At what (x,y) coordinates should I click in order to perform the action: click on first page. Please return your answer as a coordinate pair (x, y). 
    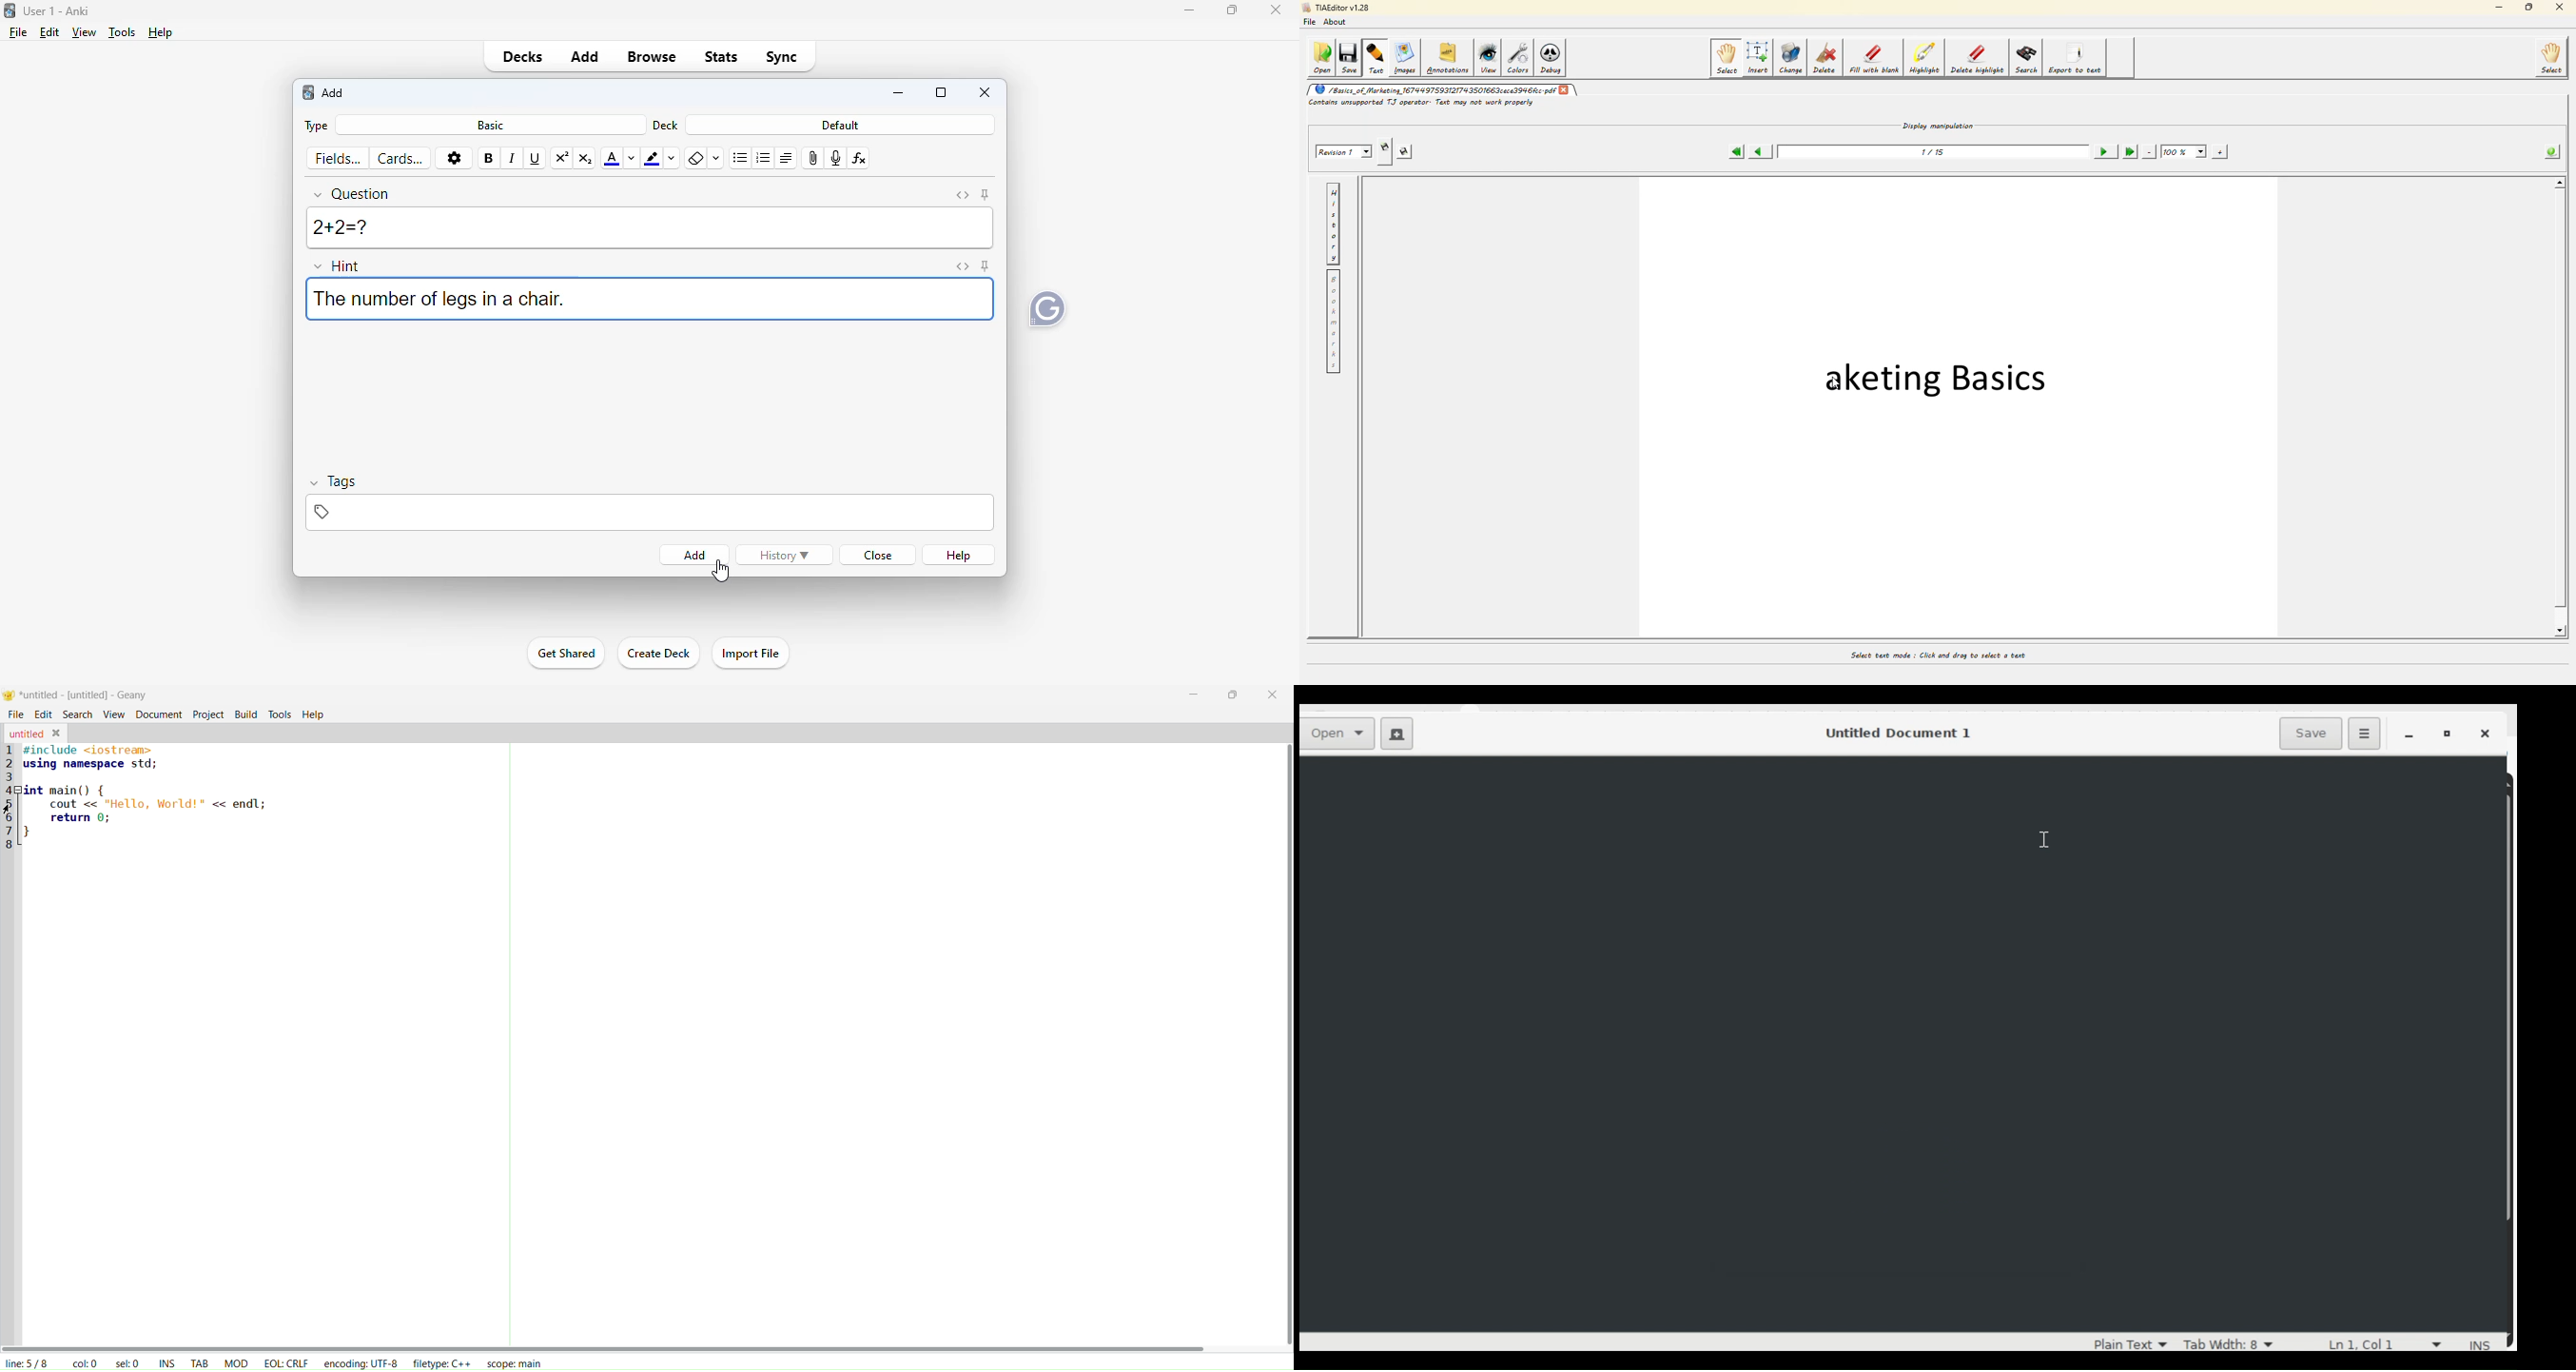
    Looking at the image, I should click on (1733, 152).